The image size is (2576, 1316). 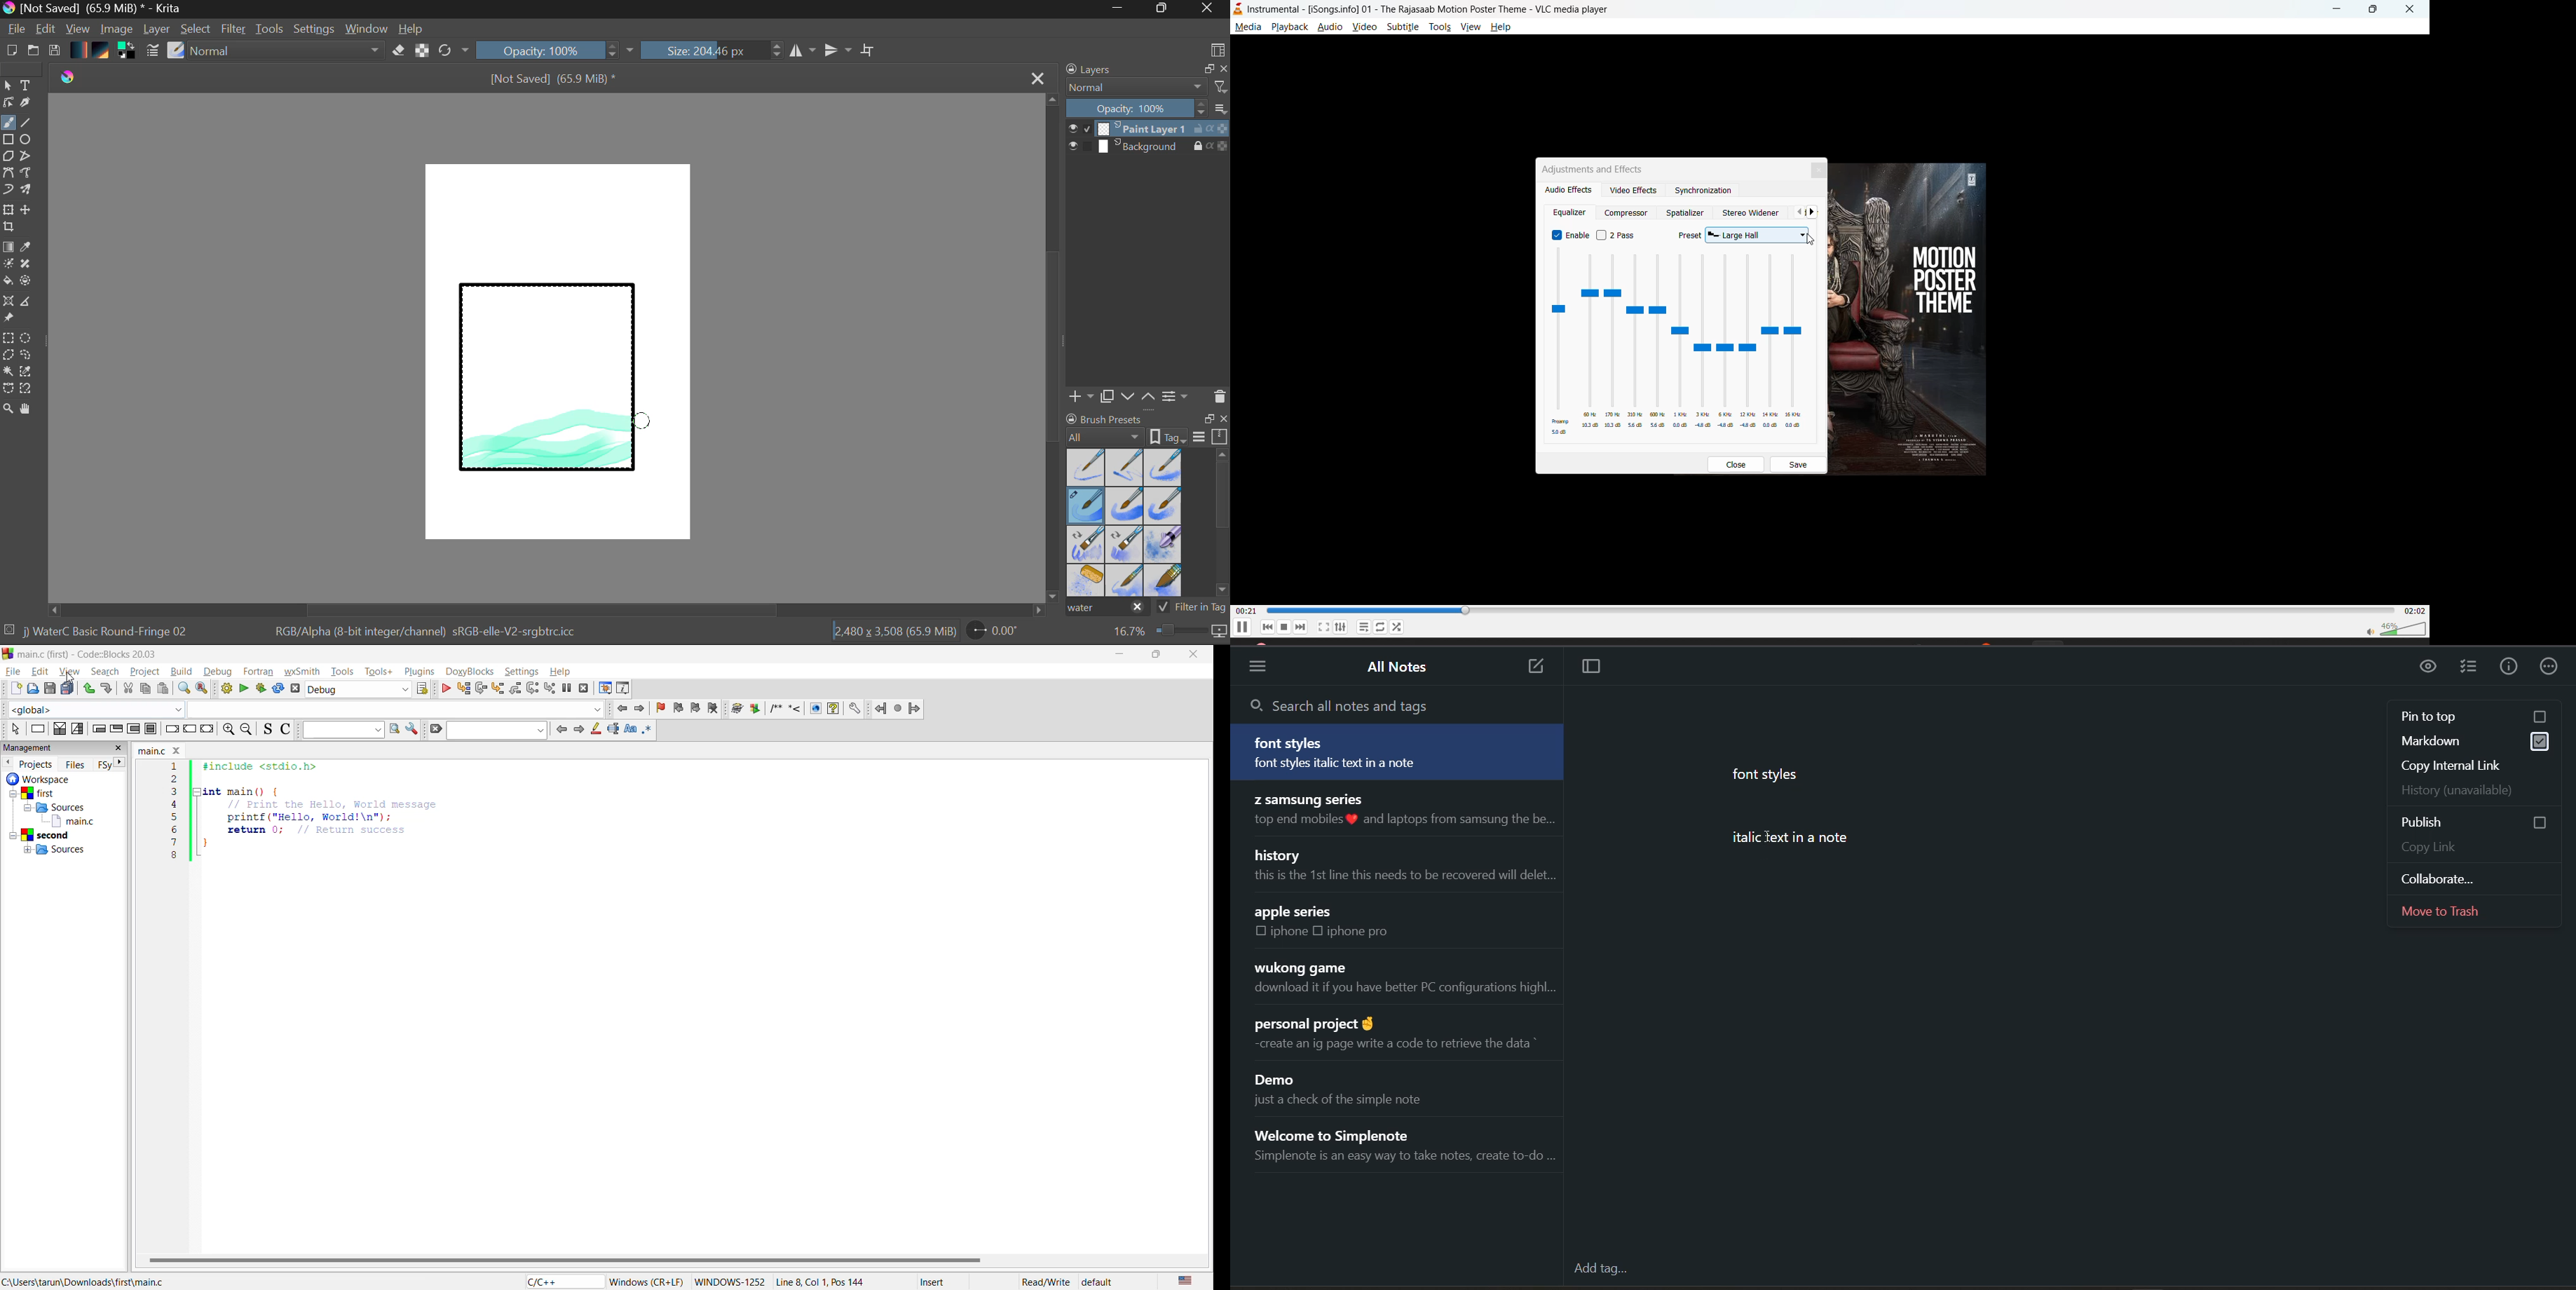 What do you see at coordinates (1816, 169) in the screenshot?
I see `close` at bounding box center [1816, 169].